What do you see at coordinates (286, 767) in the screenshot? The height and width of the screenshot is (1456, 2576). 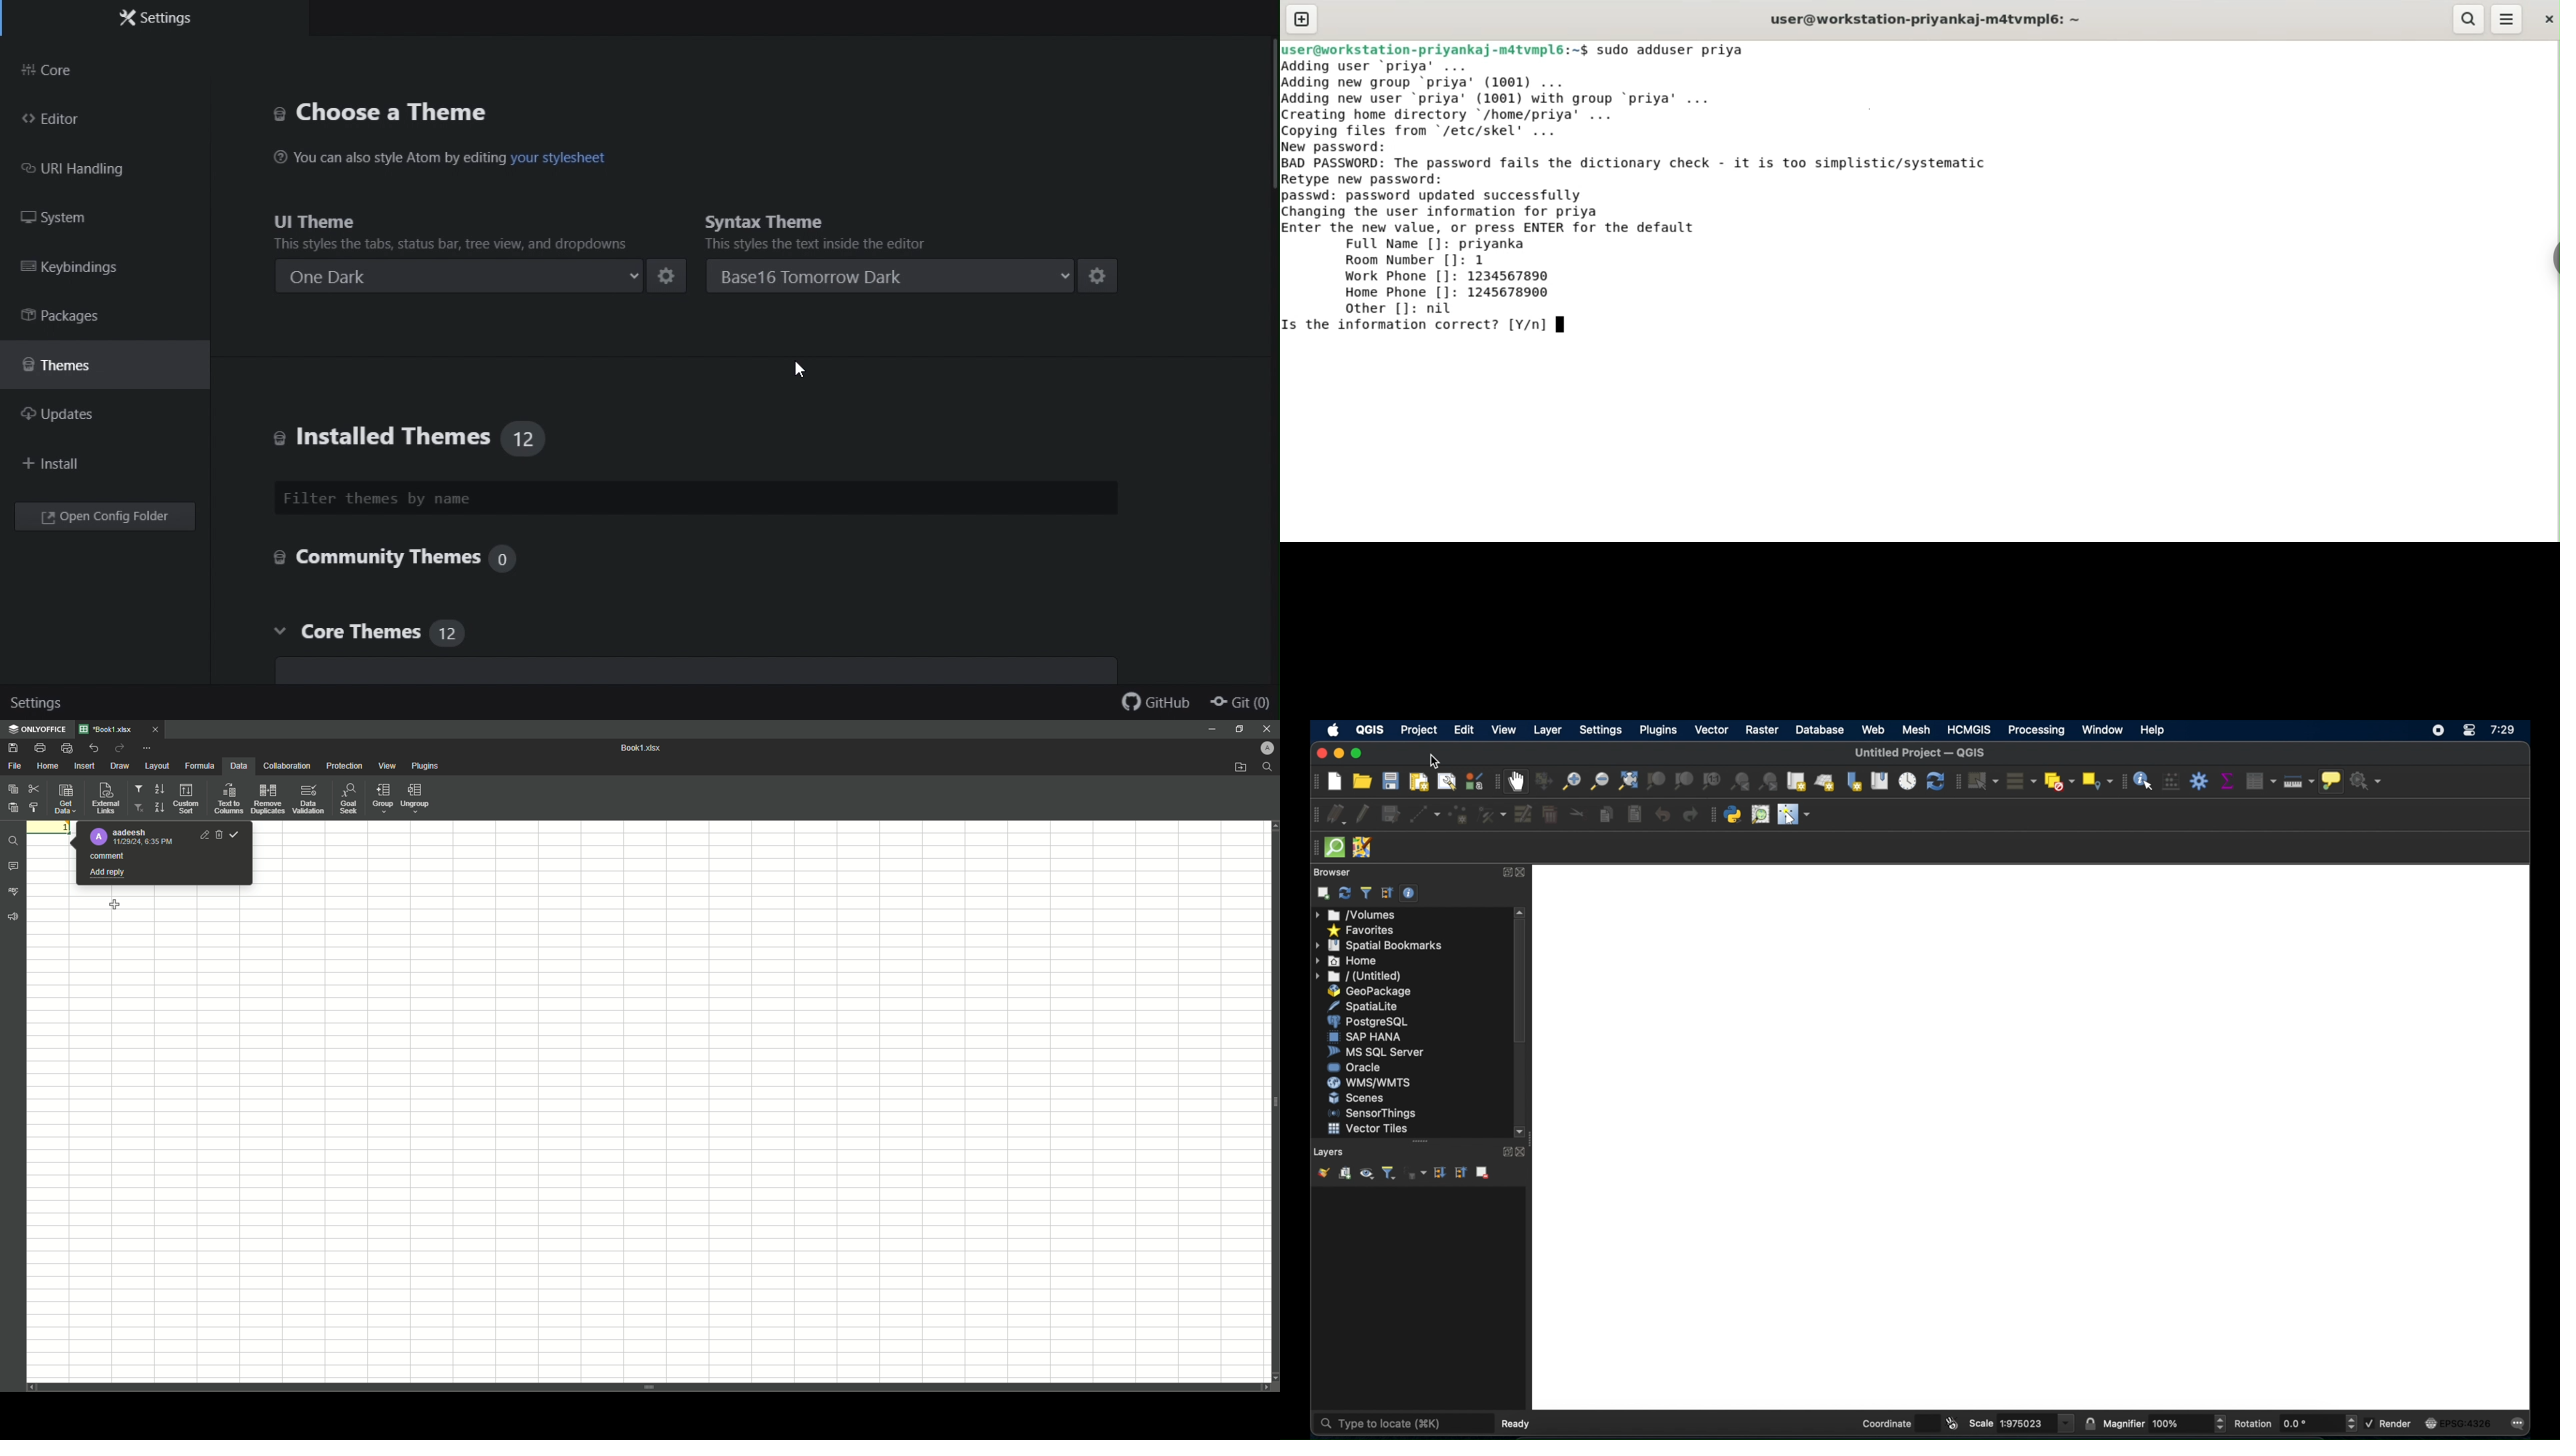 I see `Collaboration` at bounding box center [286, 767].